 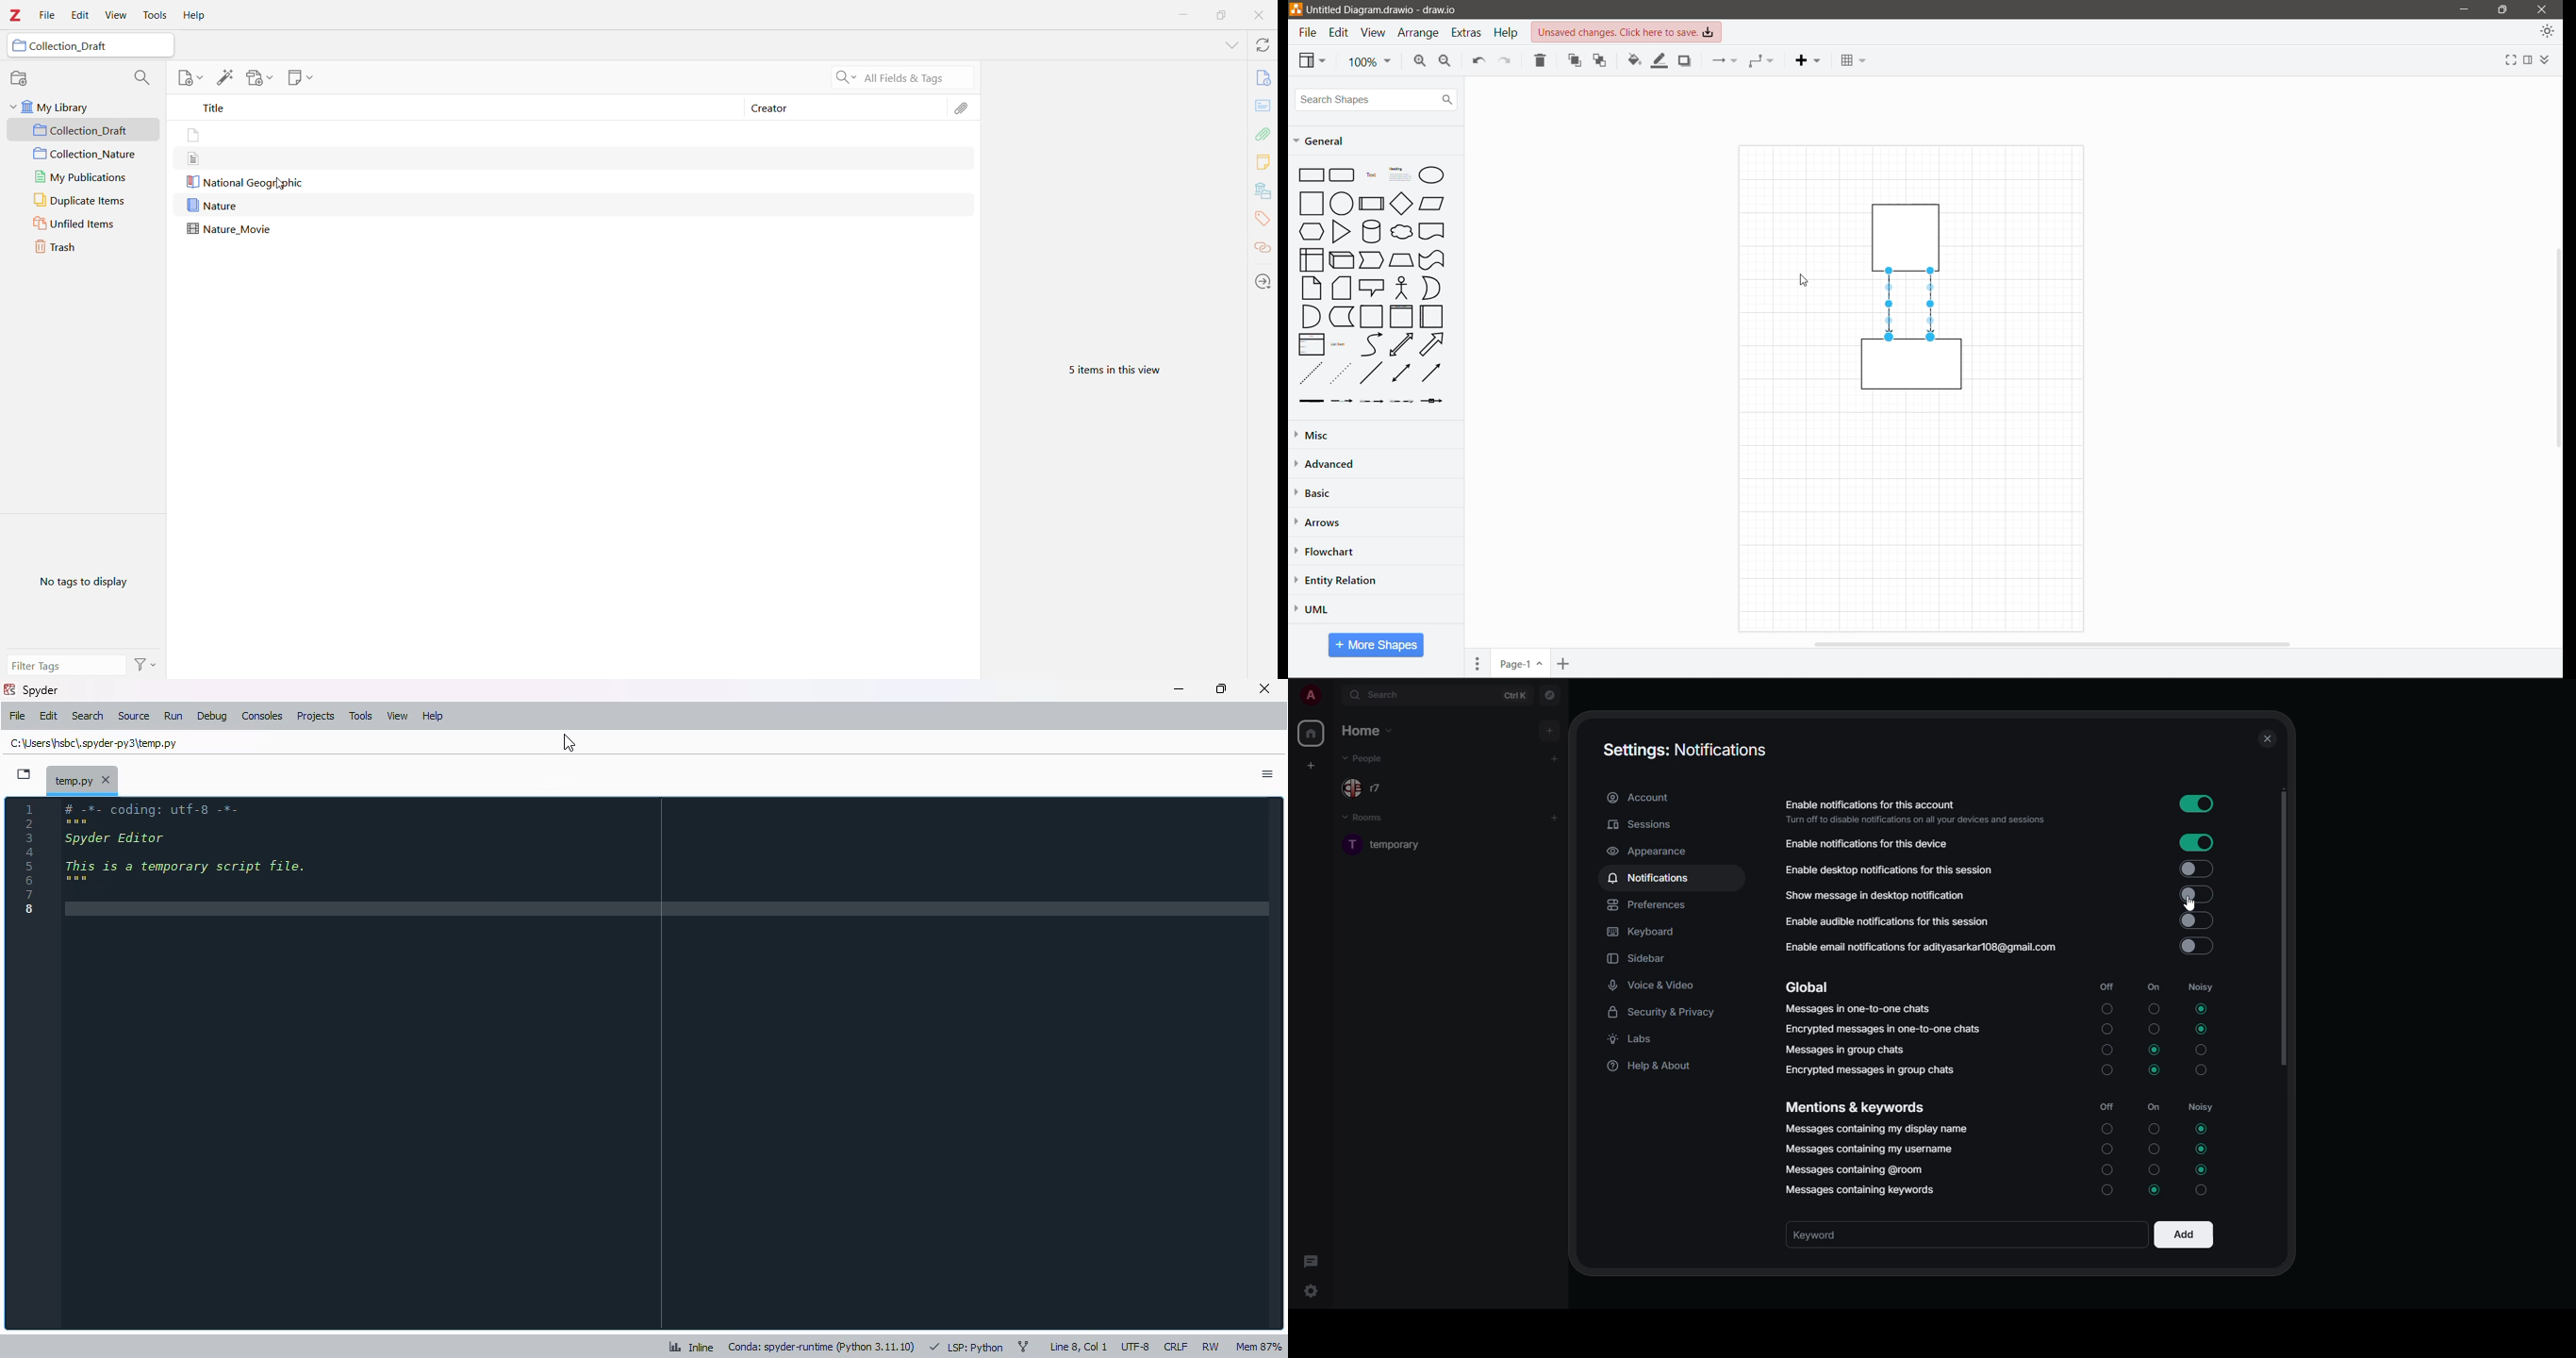 What do you see at coordinates (1231, 45) in the screenshot?
I see `Expand Section` at bounding box center [1231, 45].